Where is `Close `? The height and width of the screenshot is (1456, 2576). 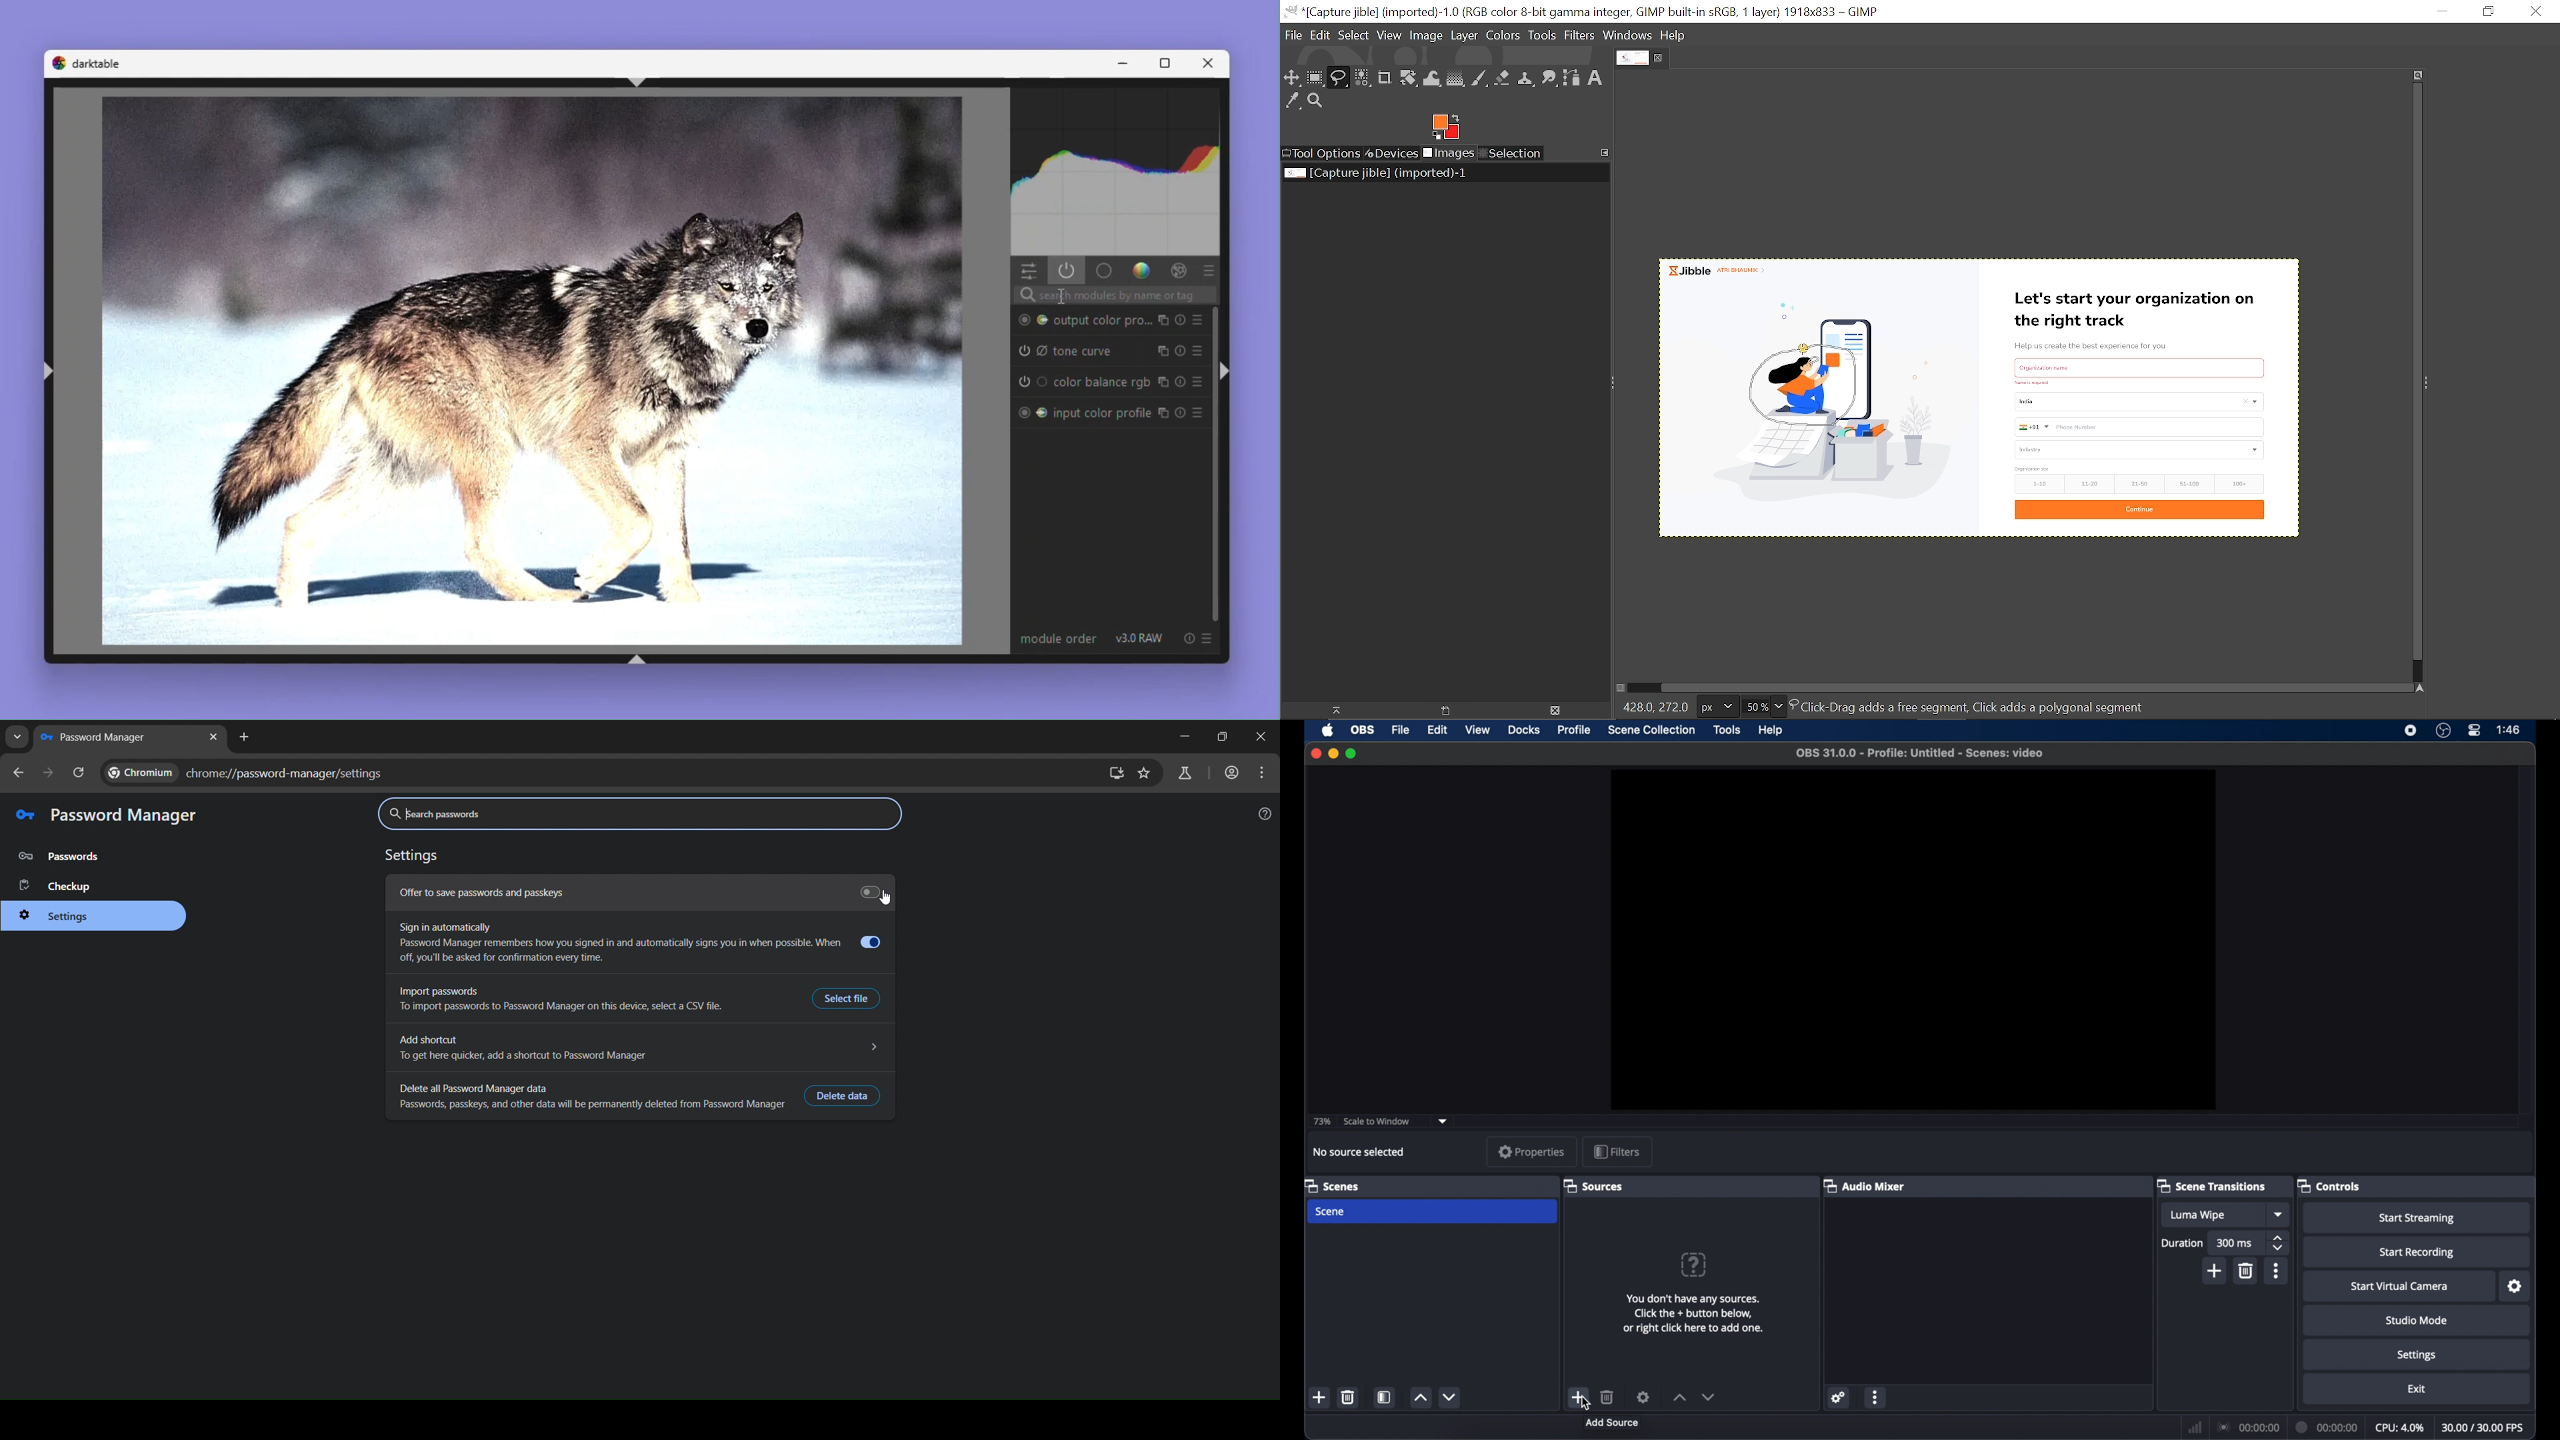
Close  is located at coordinates (1212, 63).